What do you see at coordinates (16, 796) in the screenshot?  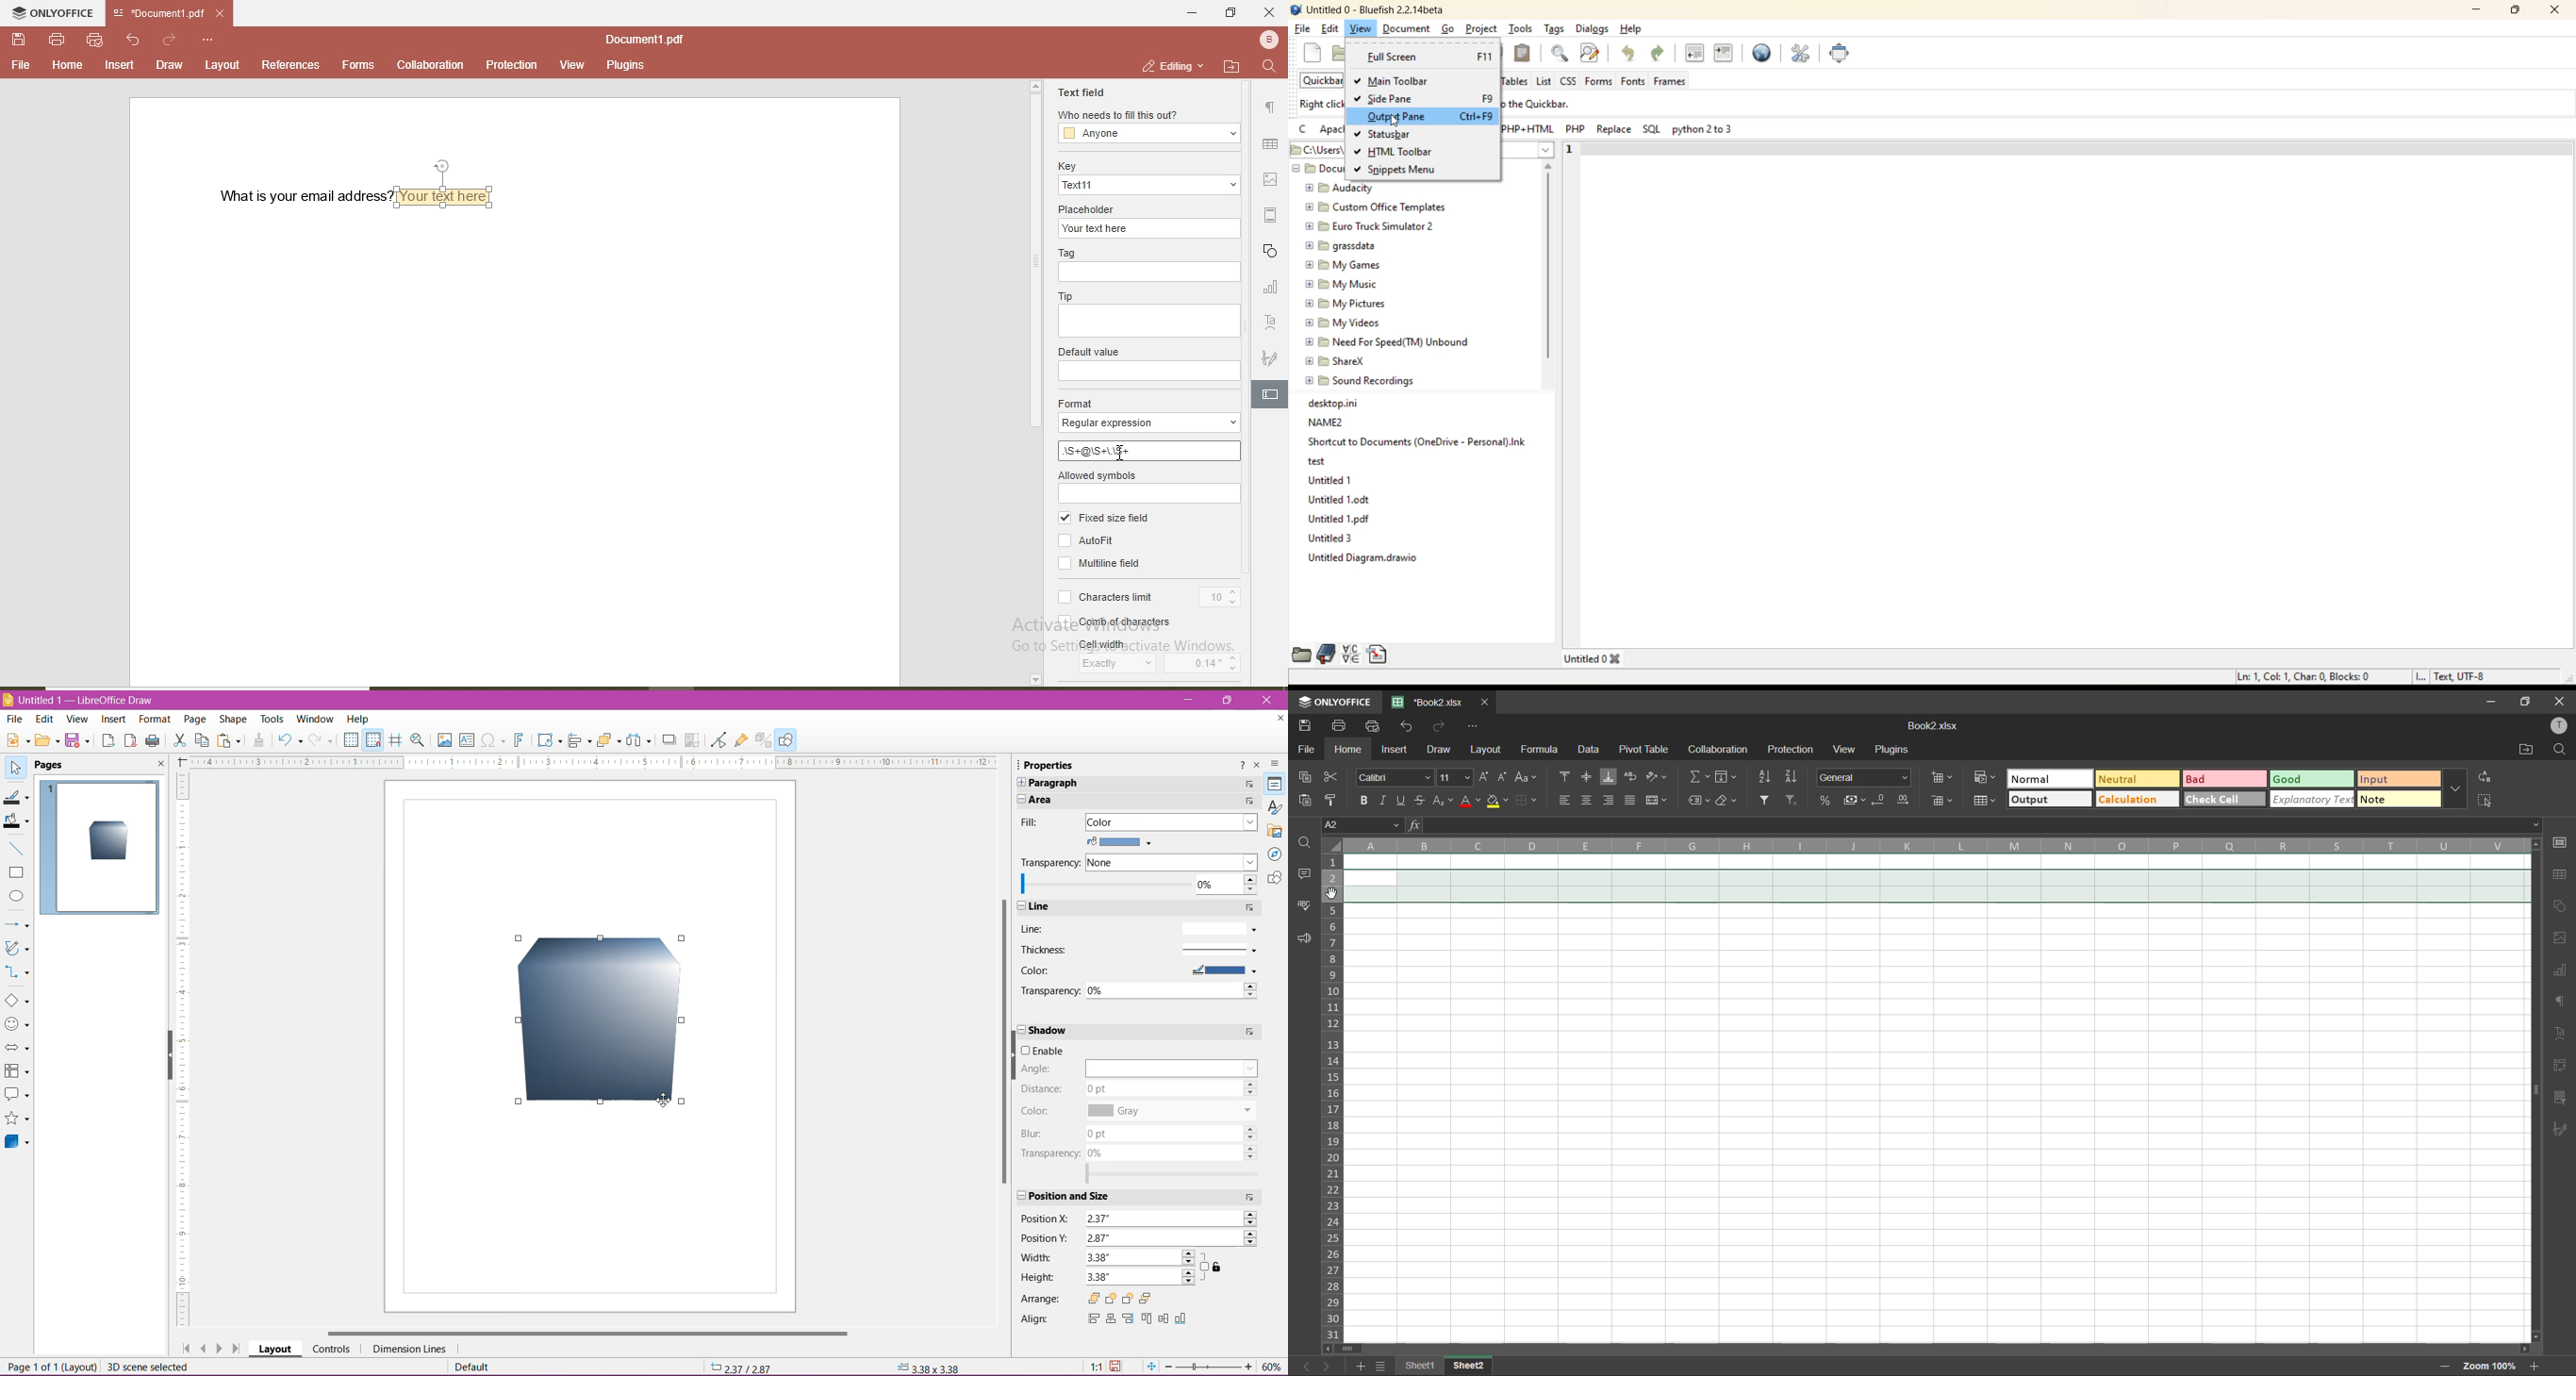 I see `Line Color` at bounding box center [16, 796].